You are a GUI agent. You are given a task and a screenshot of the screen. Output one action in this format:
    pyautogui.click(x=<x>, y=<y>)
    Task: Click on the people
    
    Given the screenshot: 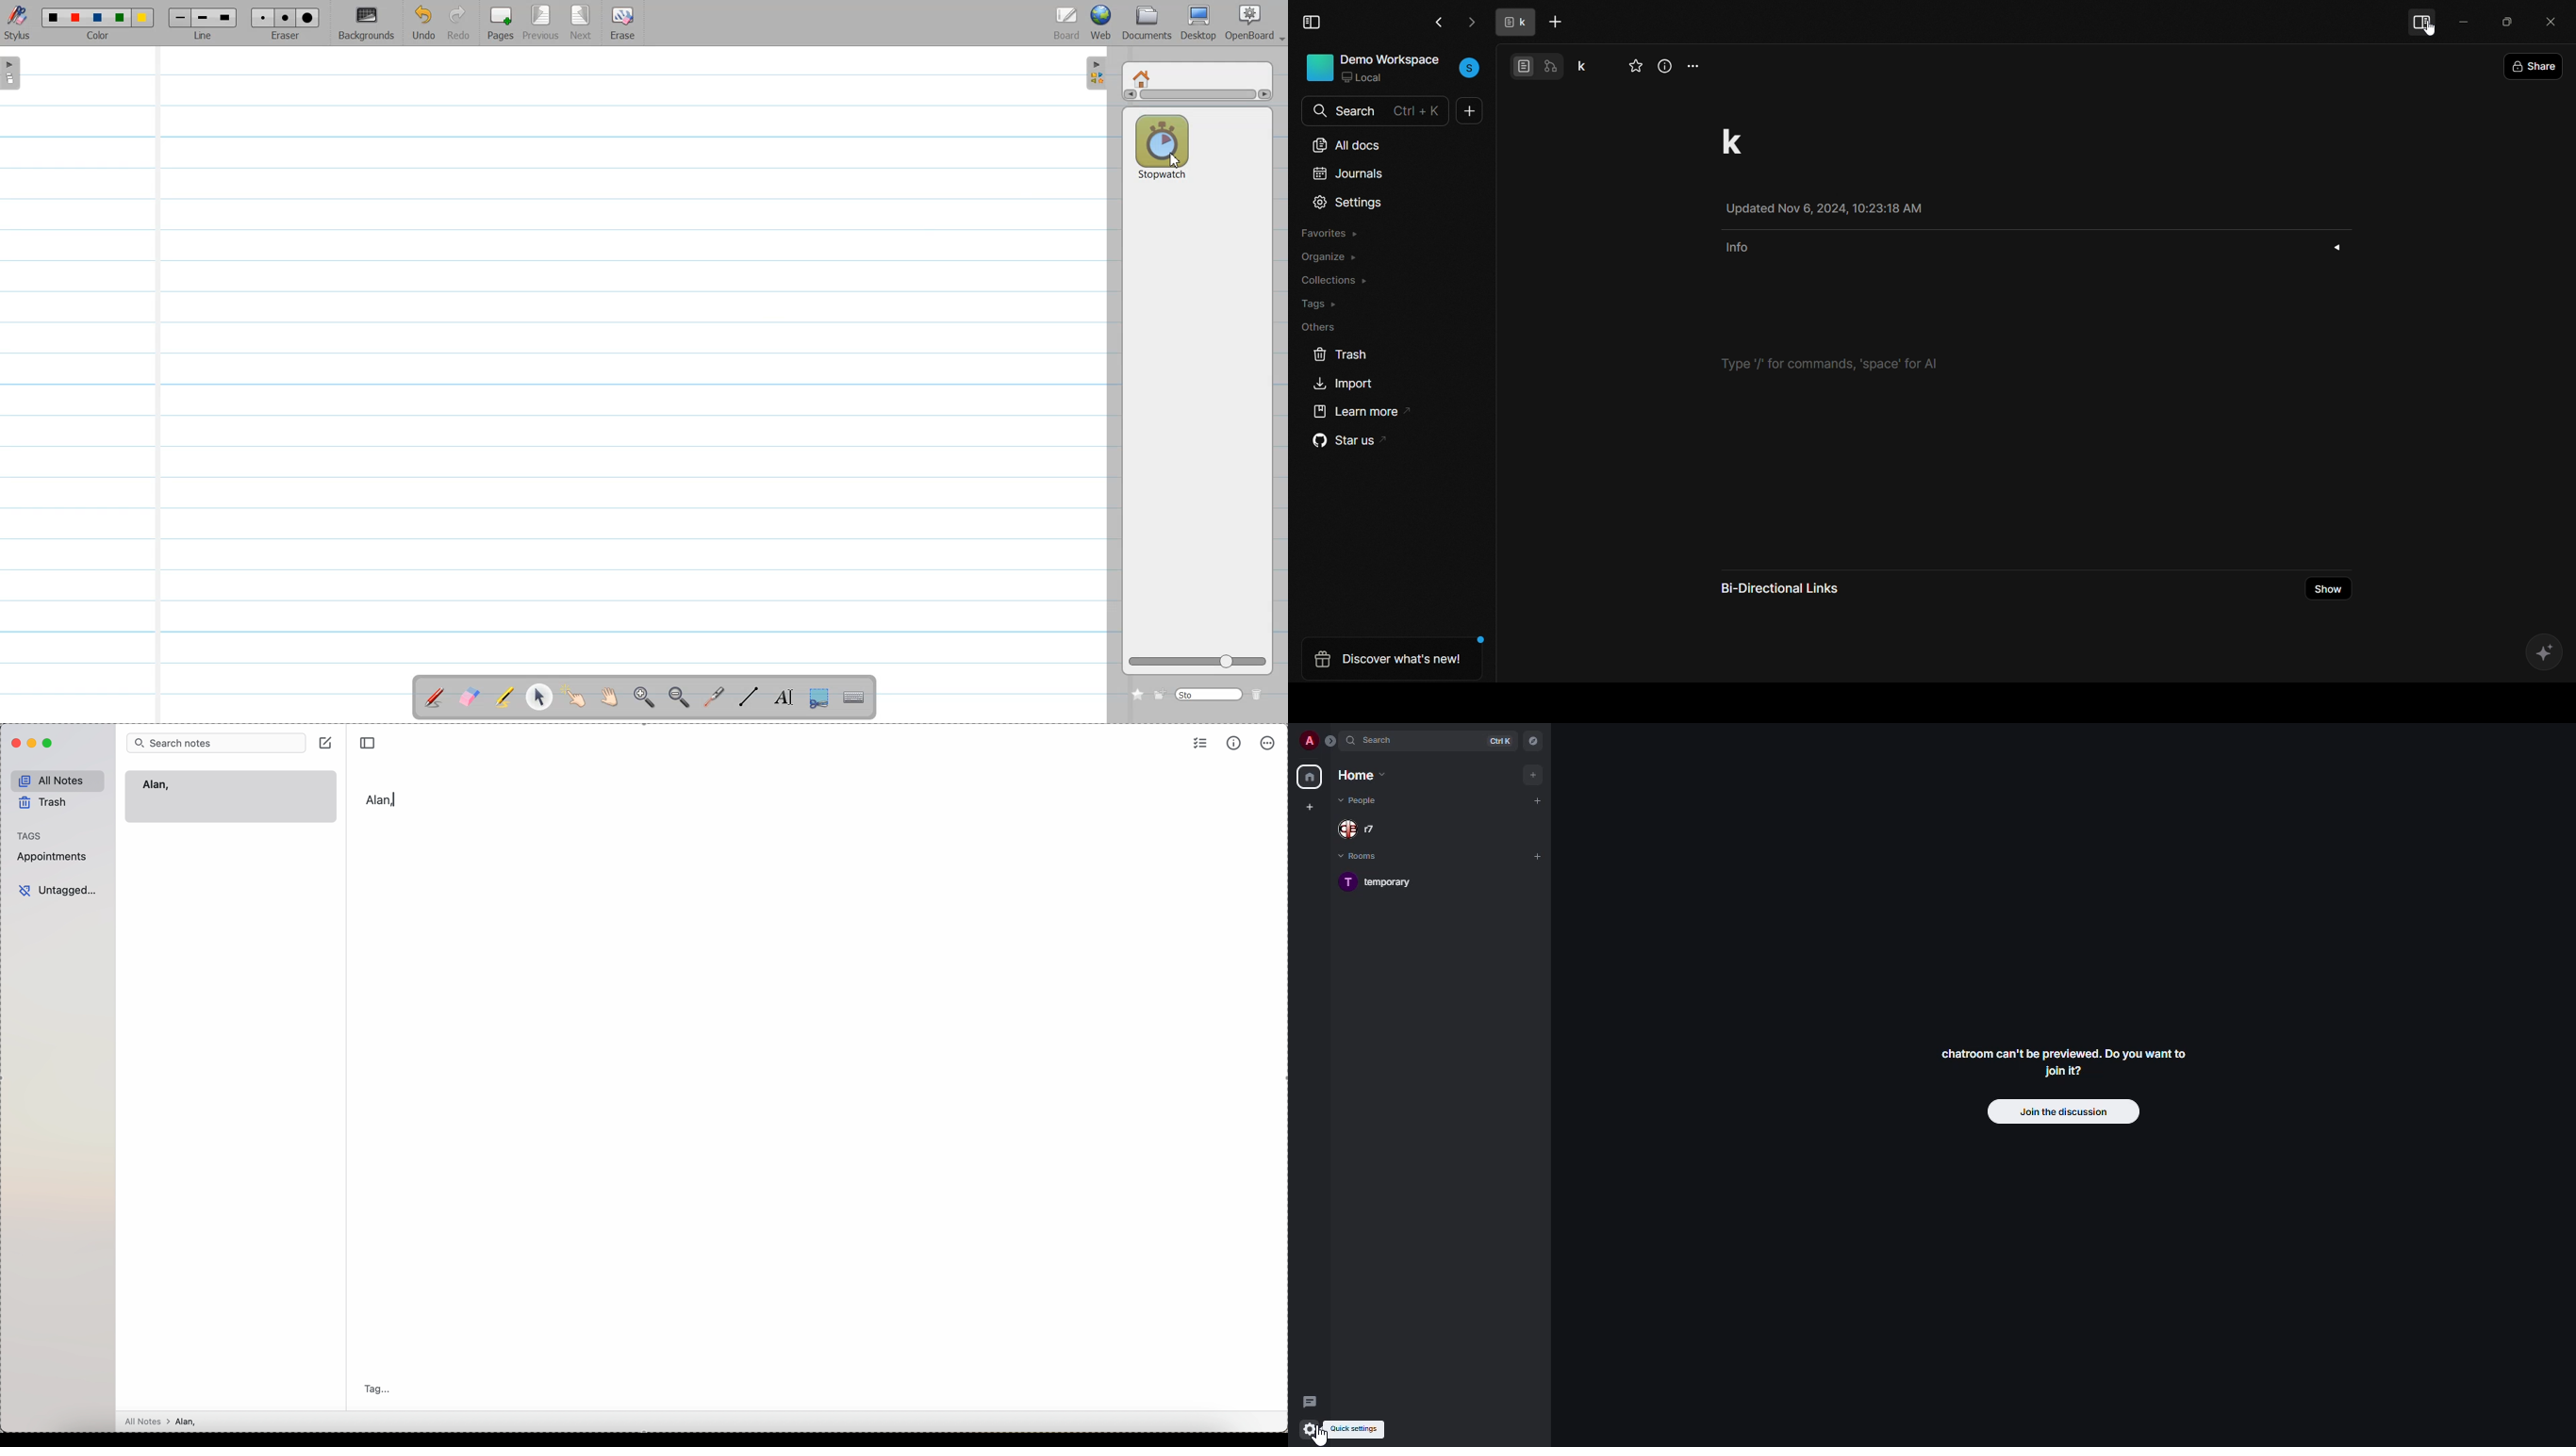 What is the action you would take?
    pyautogui.click(x=1362, y=829)
    